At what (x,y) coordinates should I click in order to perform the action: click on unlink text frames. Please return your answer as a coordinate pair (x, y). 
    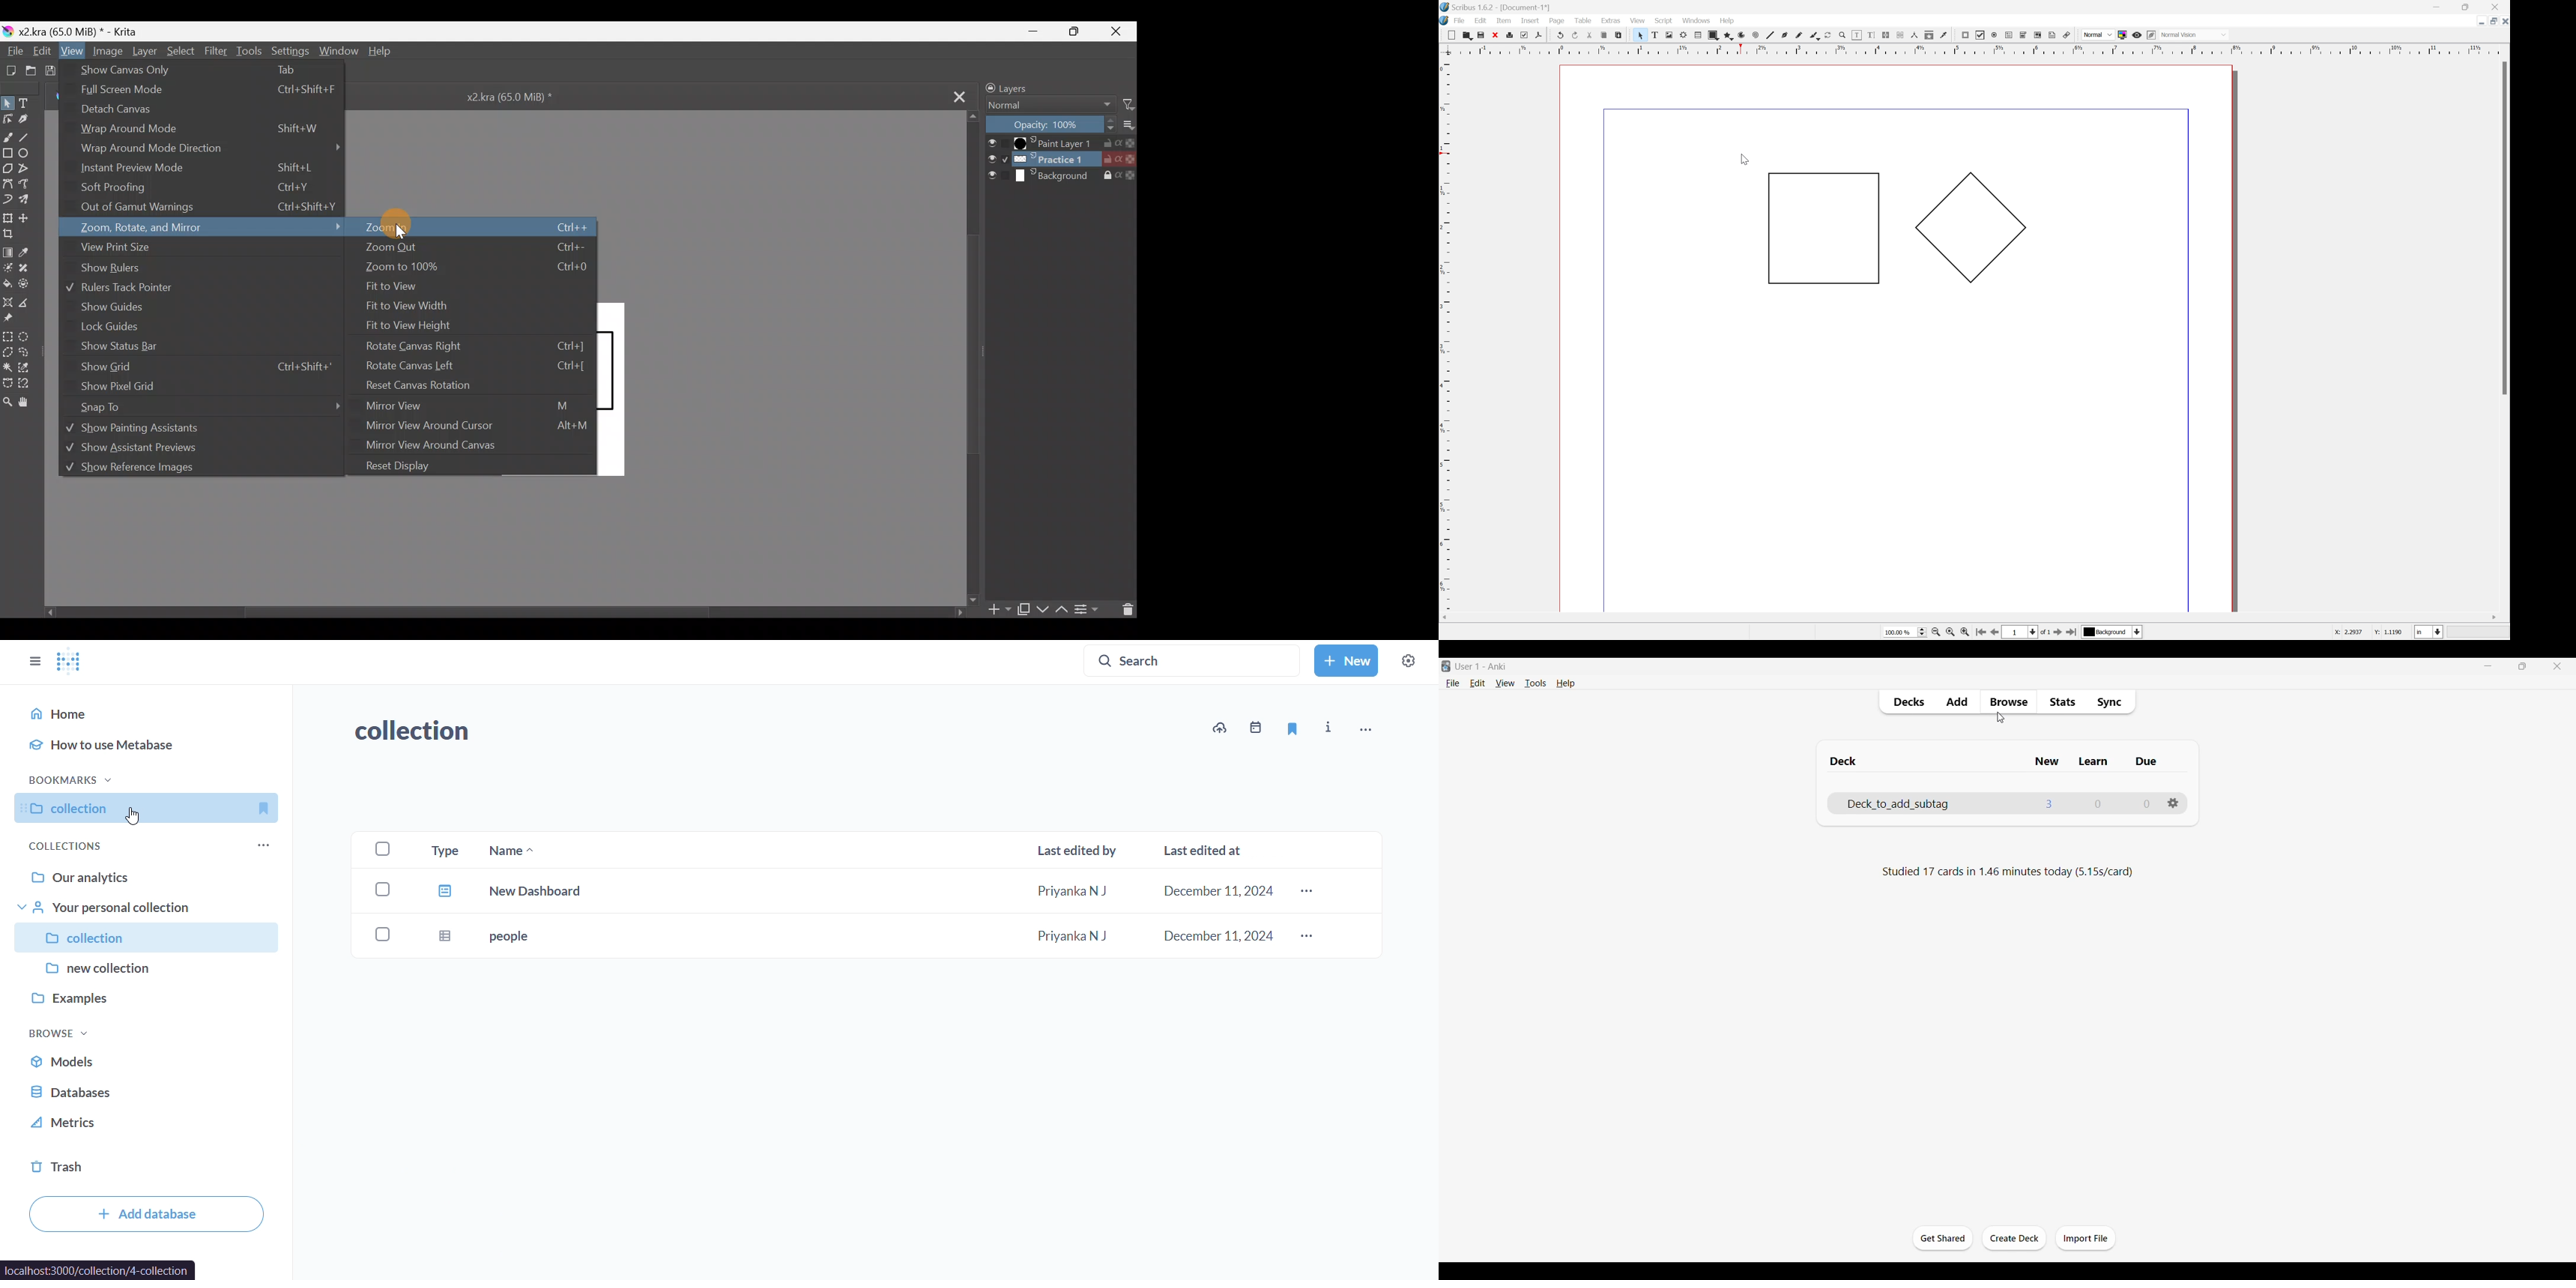
    Looking at the image, I should click on (1899, 35).